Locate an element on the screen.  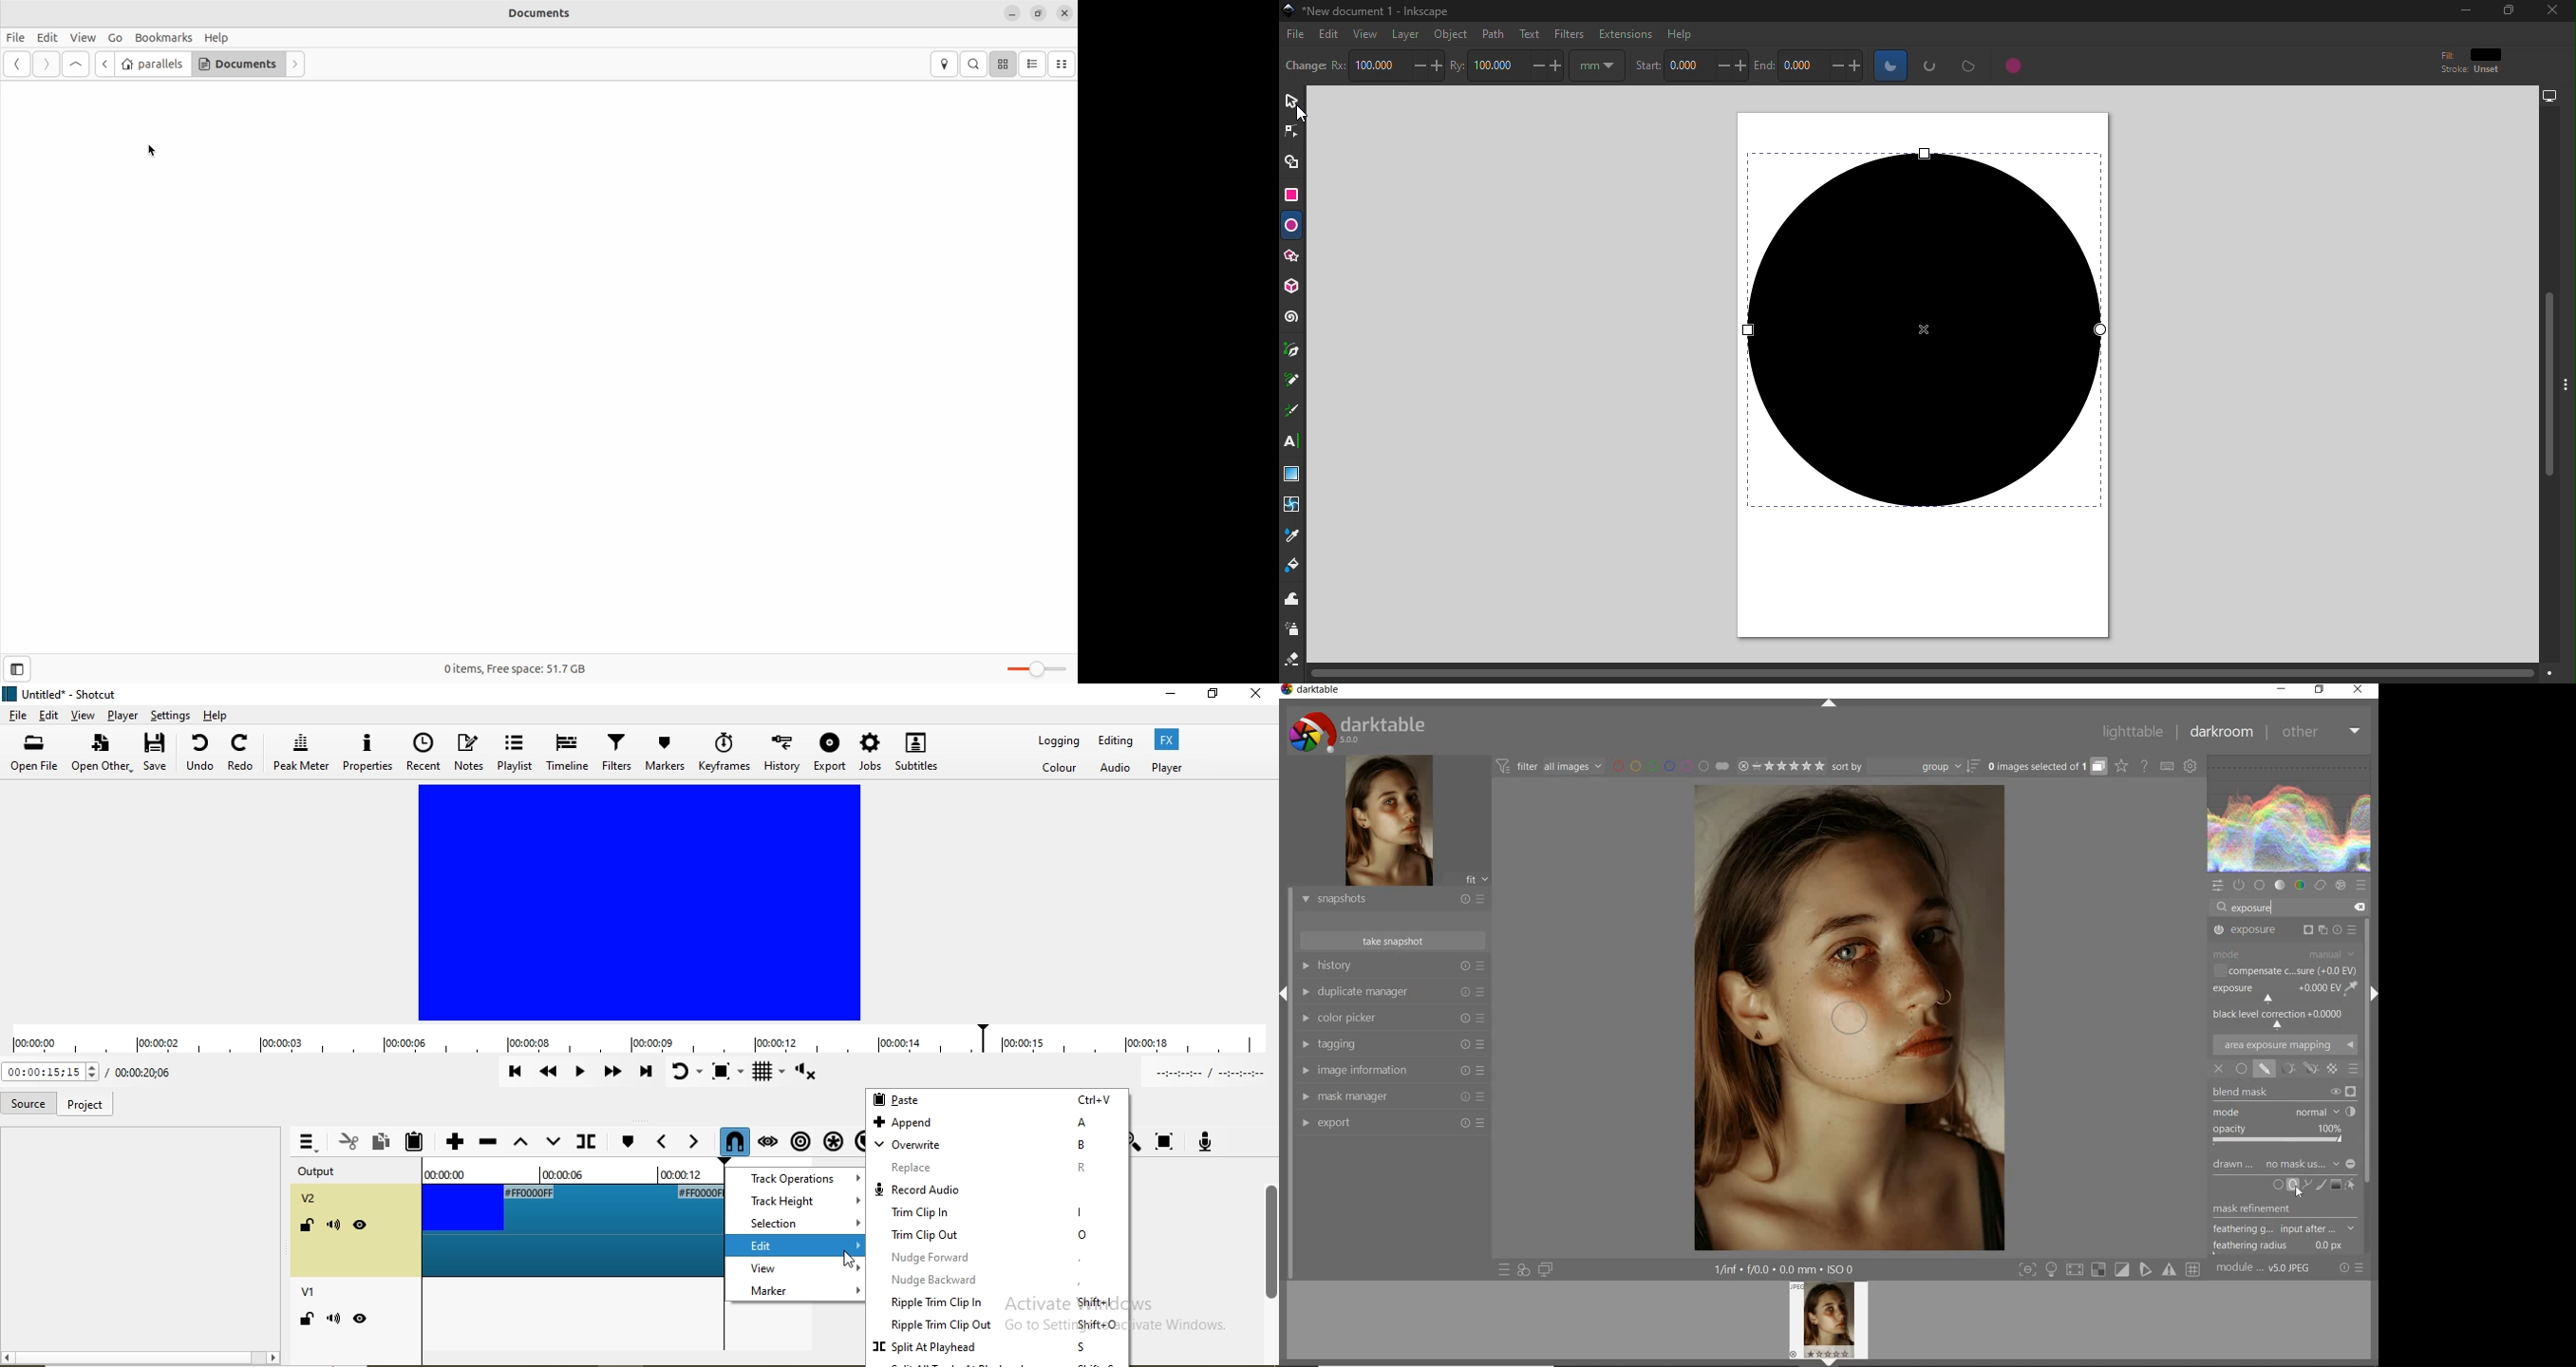
Canva is located at coordinates (1930, 377).